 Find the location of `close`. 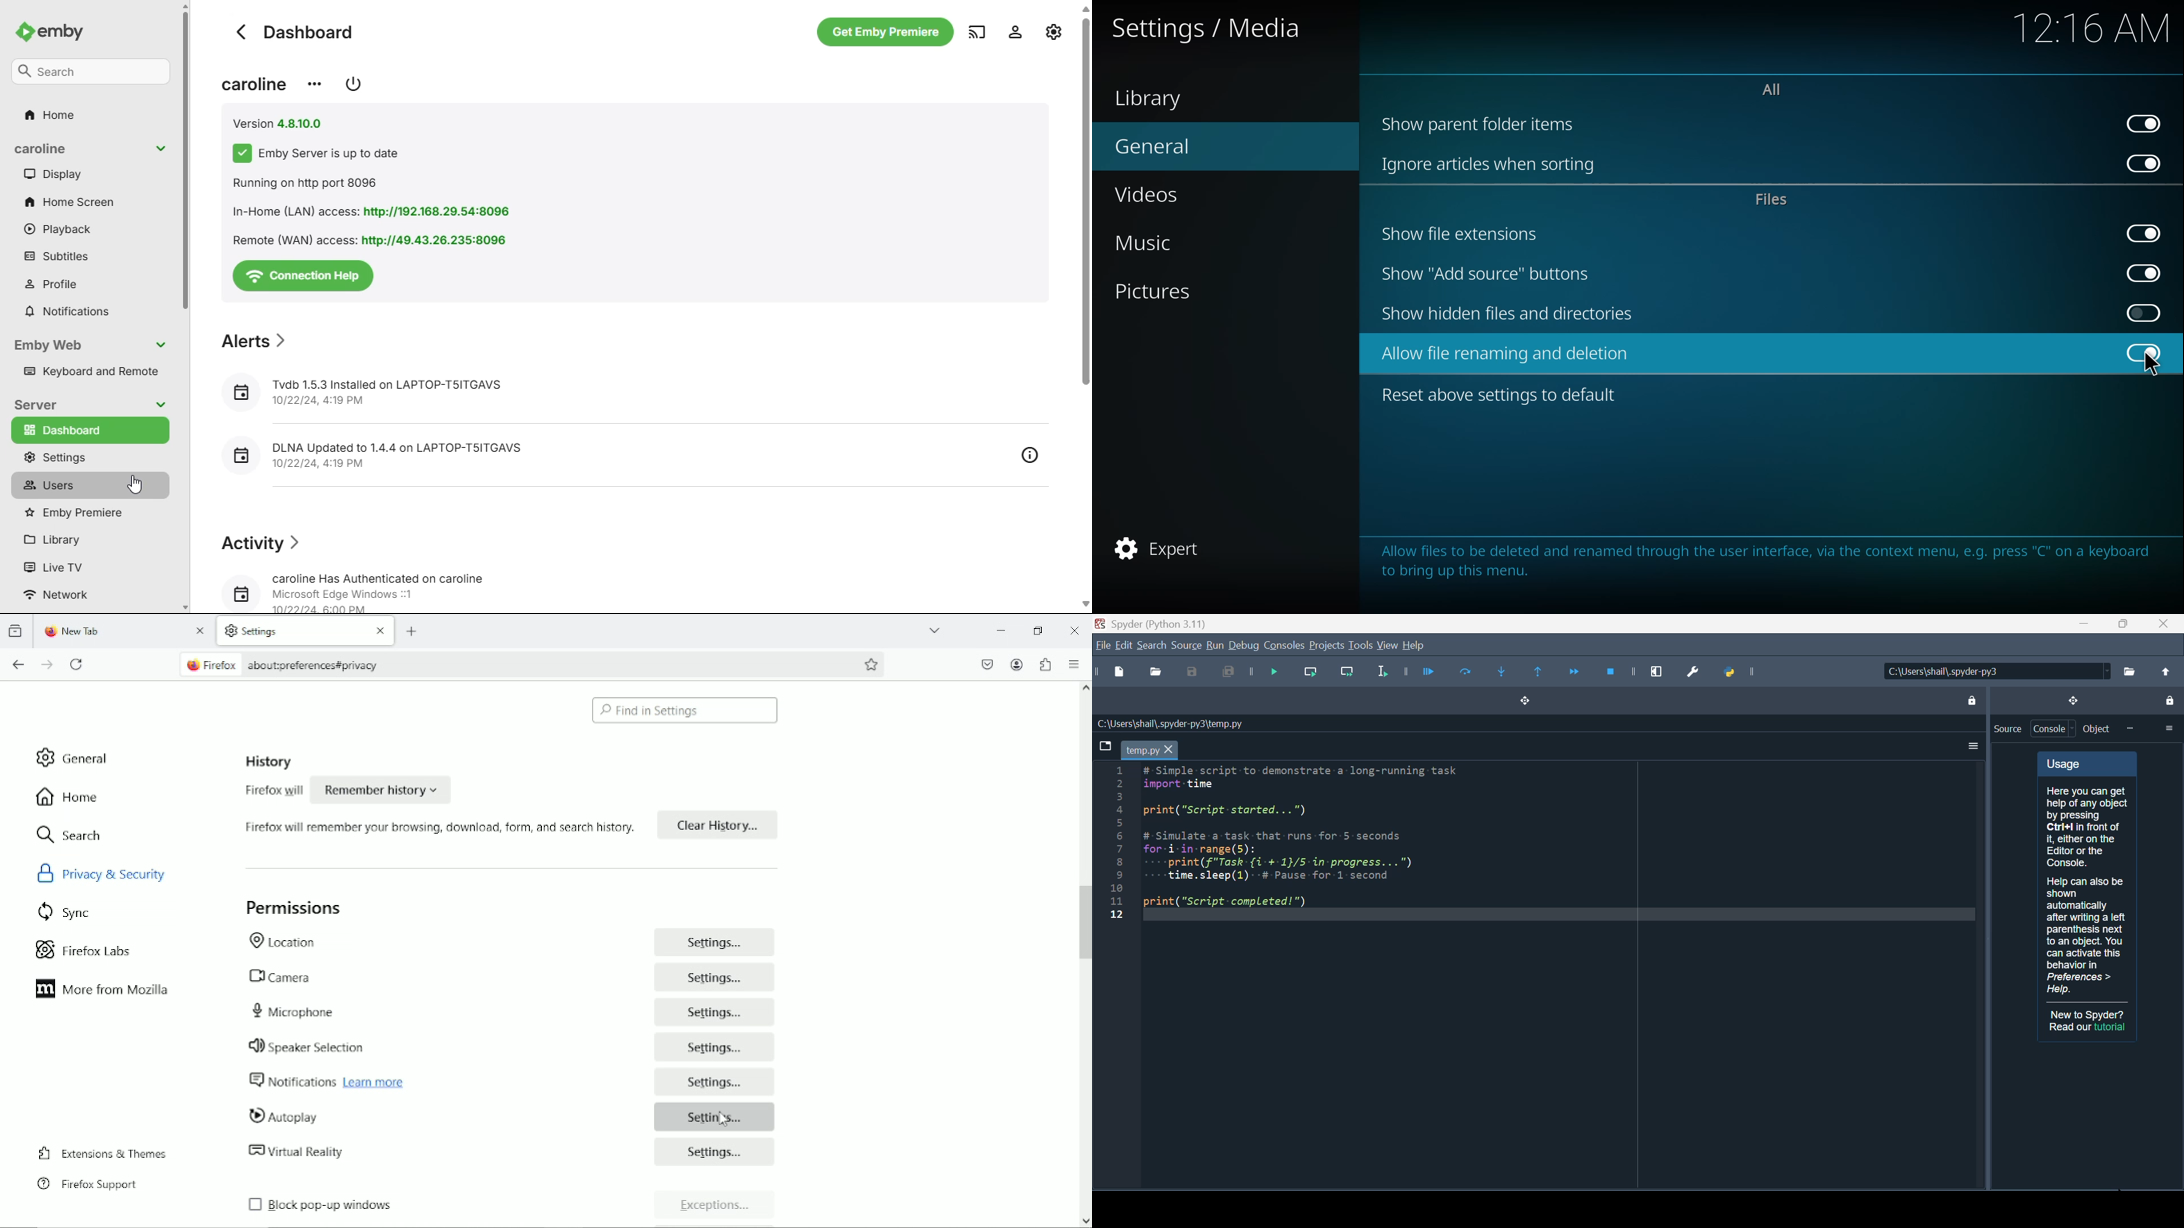

close is located at coordinates (378, 632).